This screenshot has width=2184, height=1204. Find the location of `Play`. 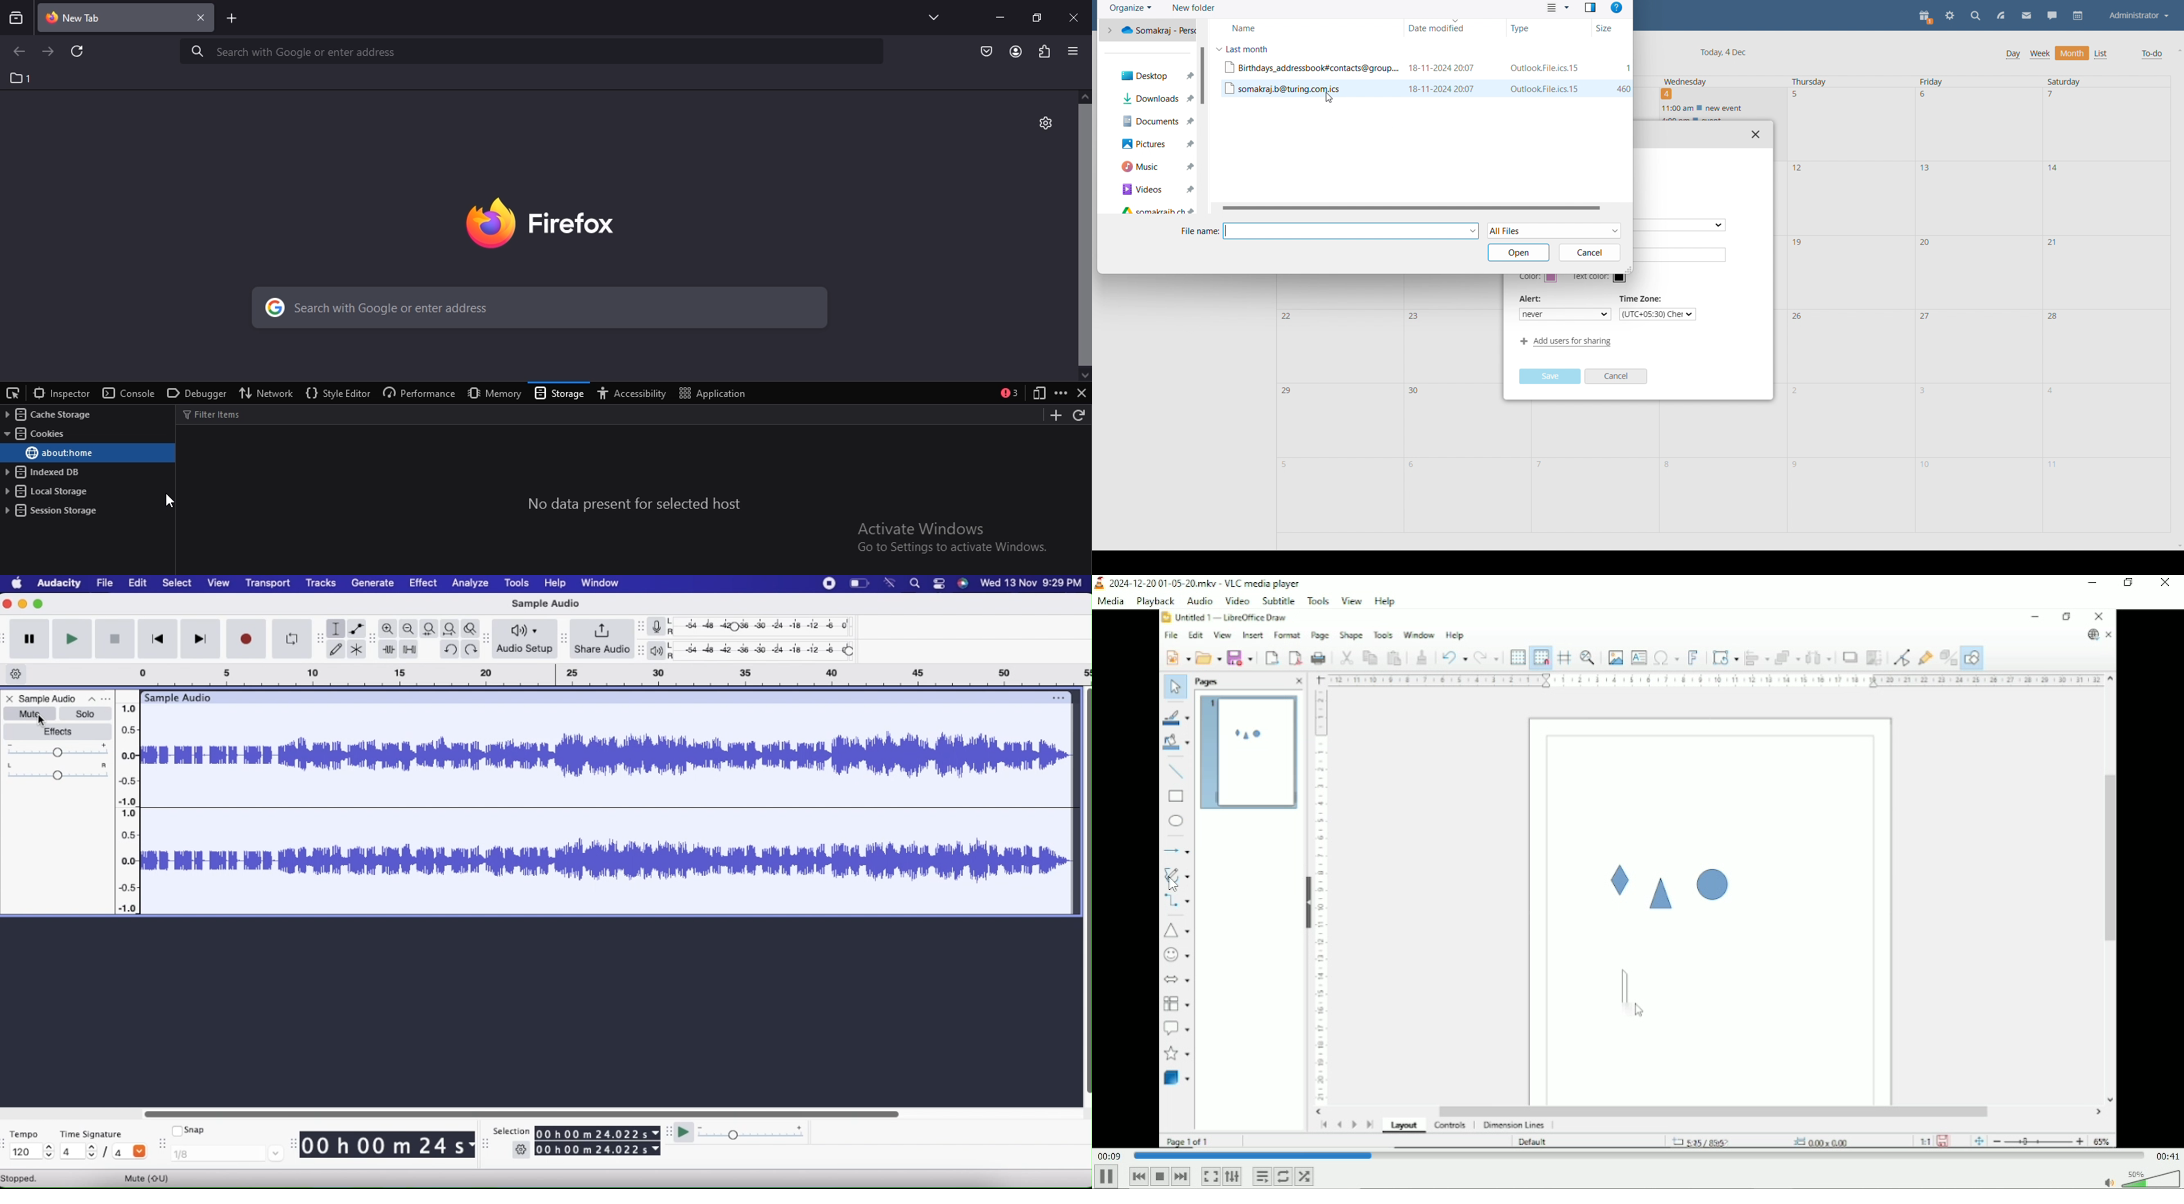

Play is located at coordinates (73, 640).